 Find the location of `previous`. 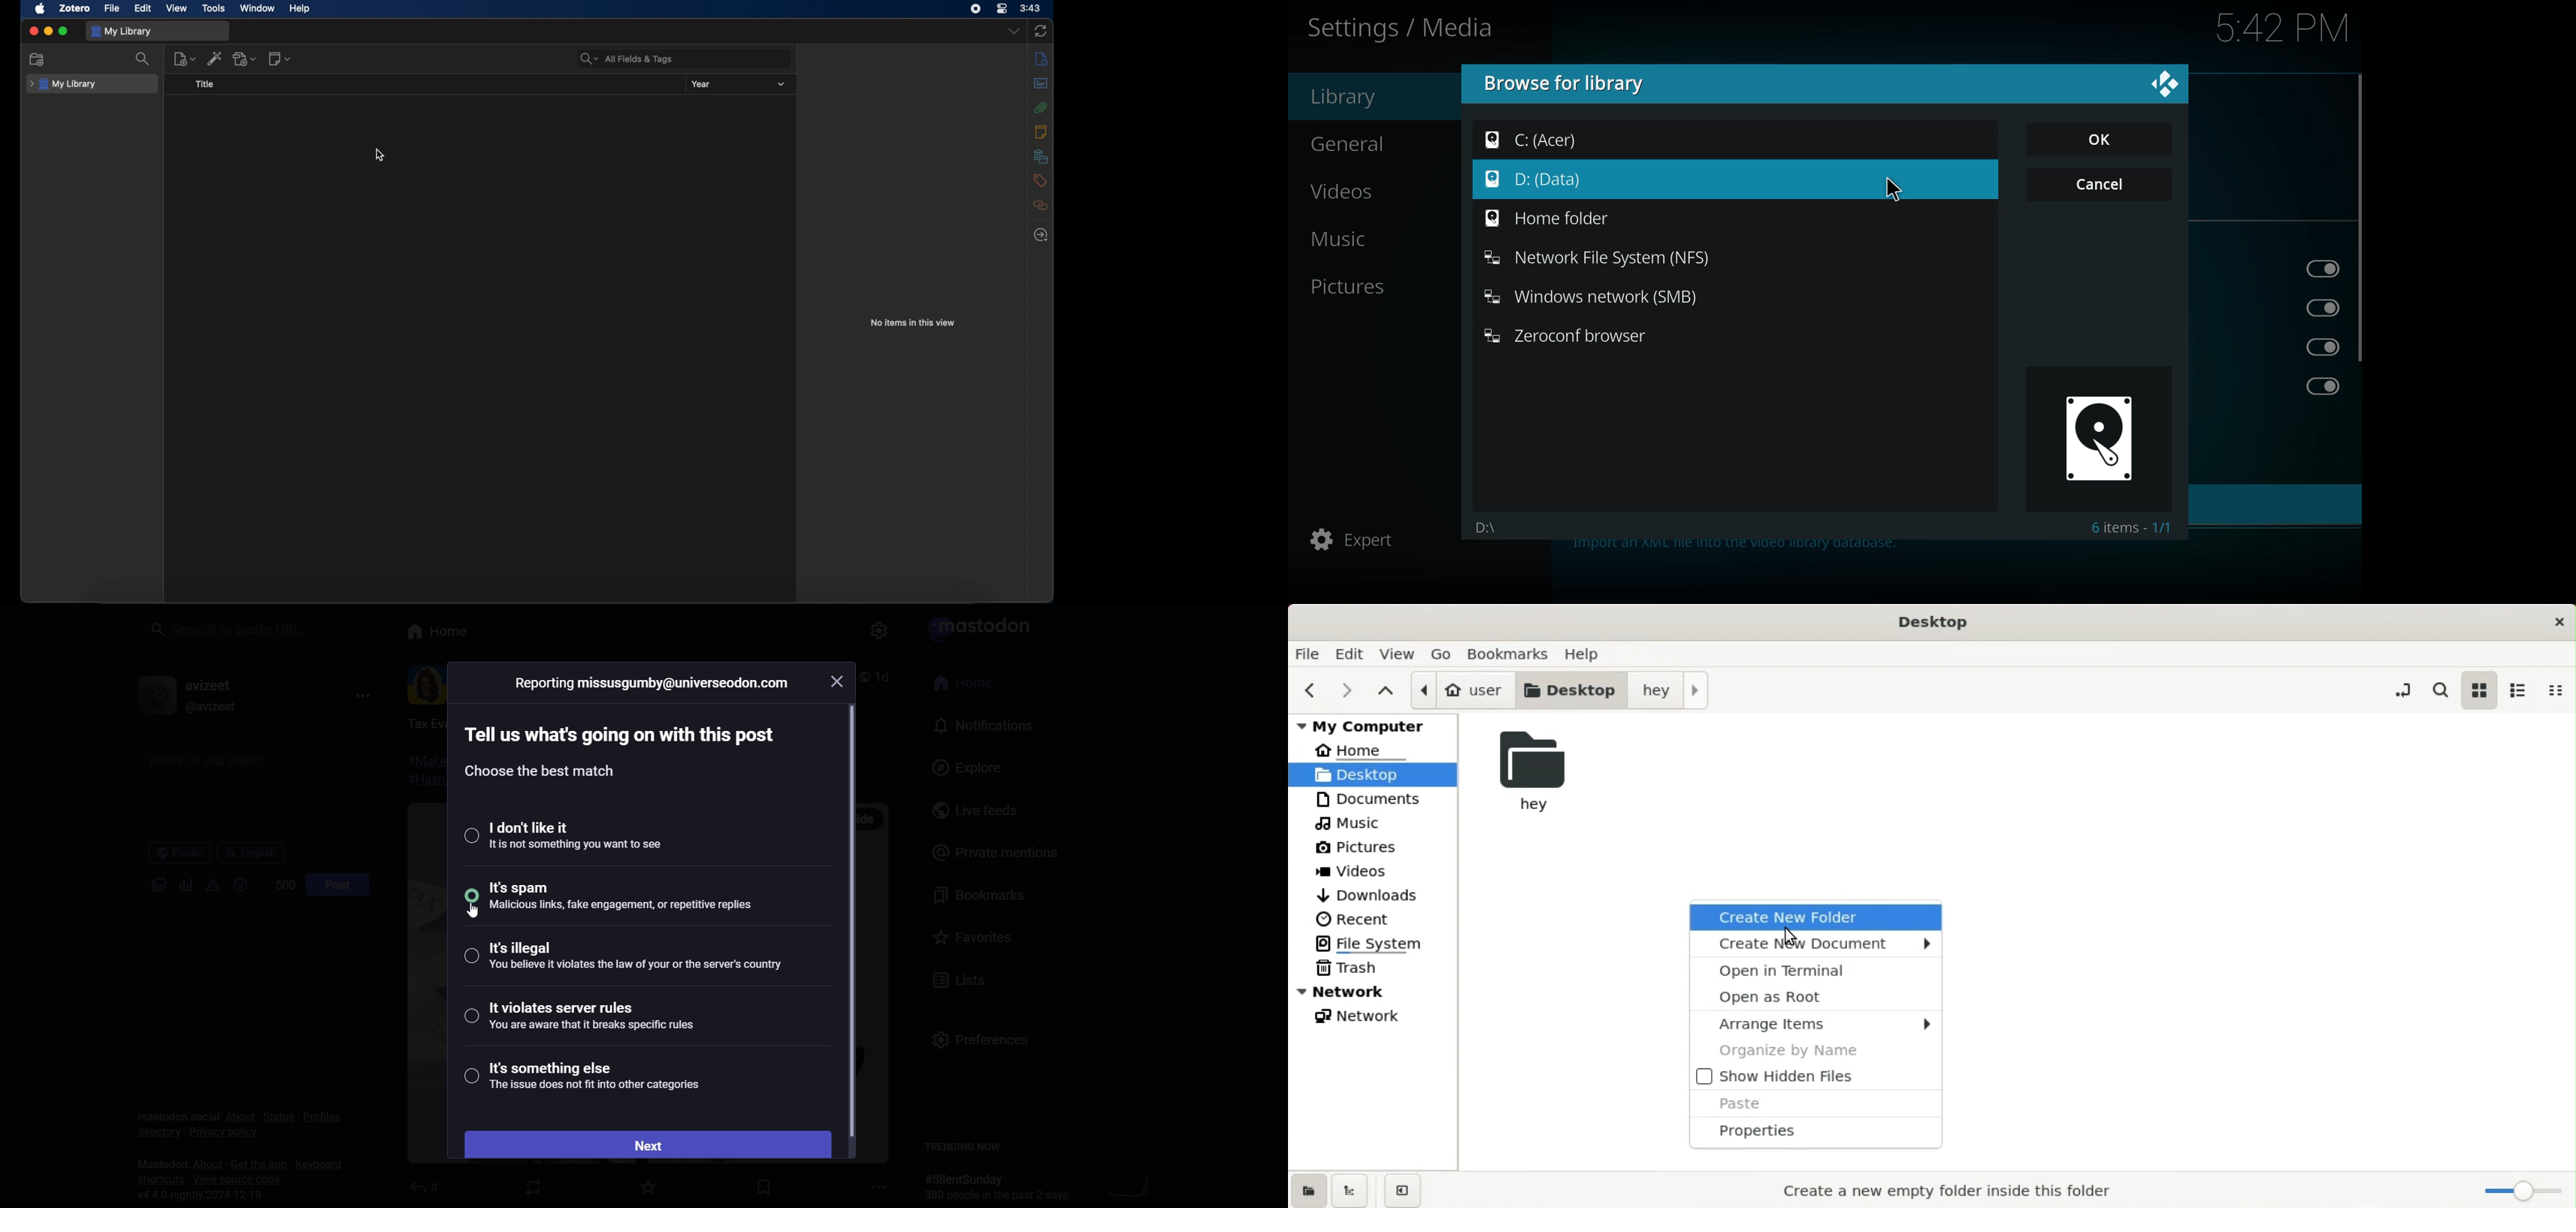

previous is located at coordinates (1311, 690).